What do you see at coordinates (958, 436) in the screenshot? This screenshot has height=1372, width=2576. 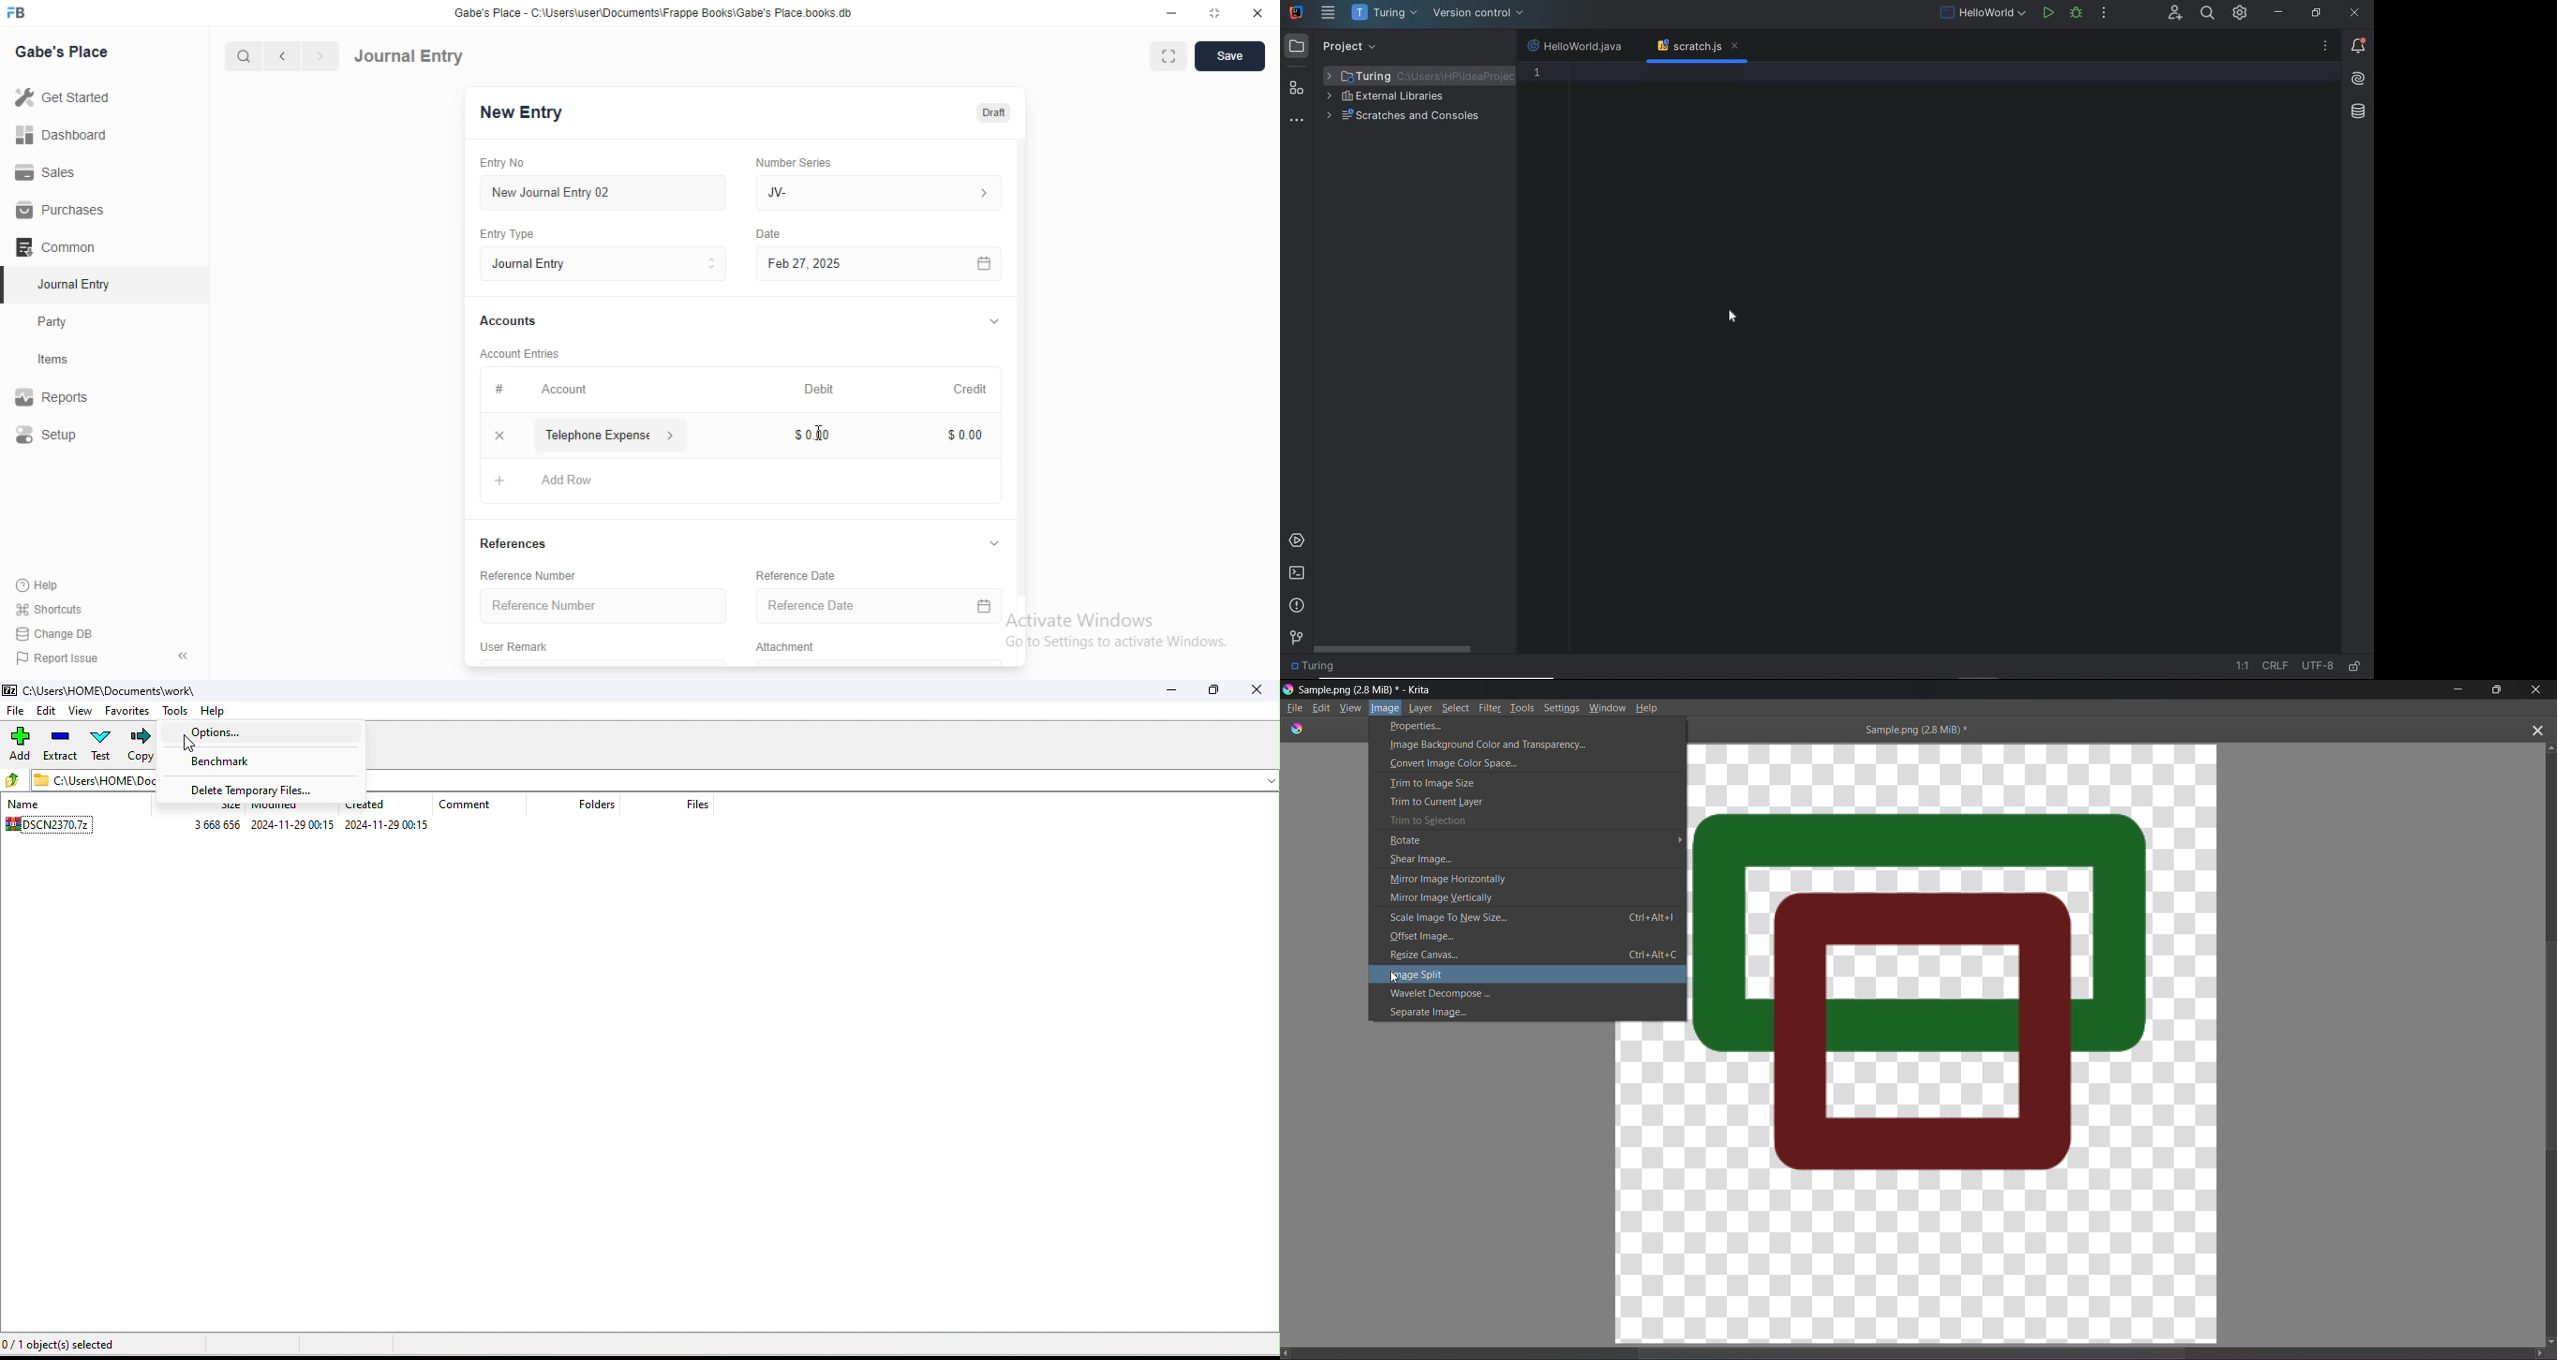 I see `0.00` at bounding box center [958, 436].